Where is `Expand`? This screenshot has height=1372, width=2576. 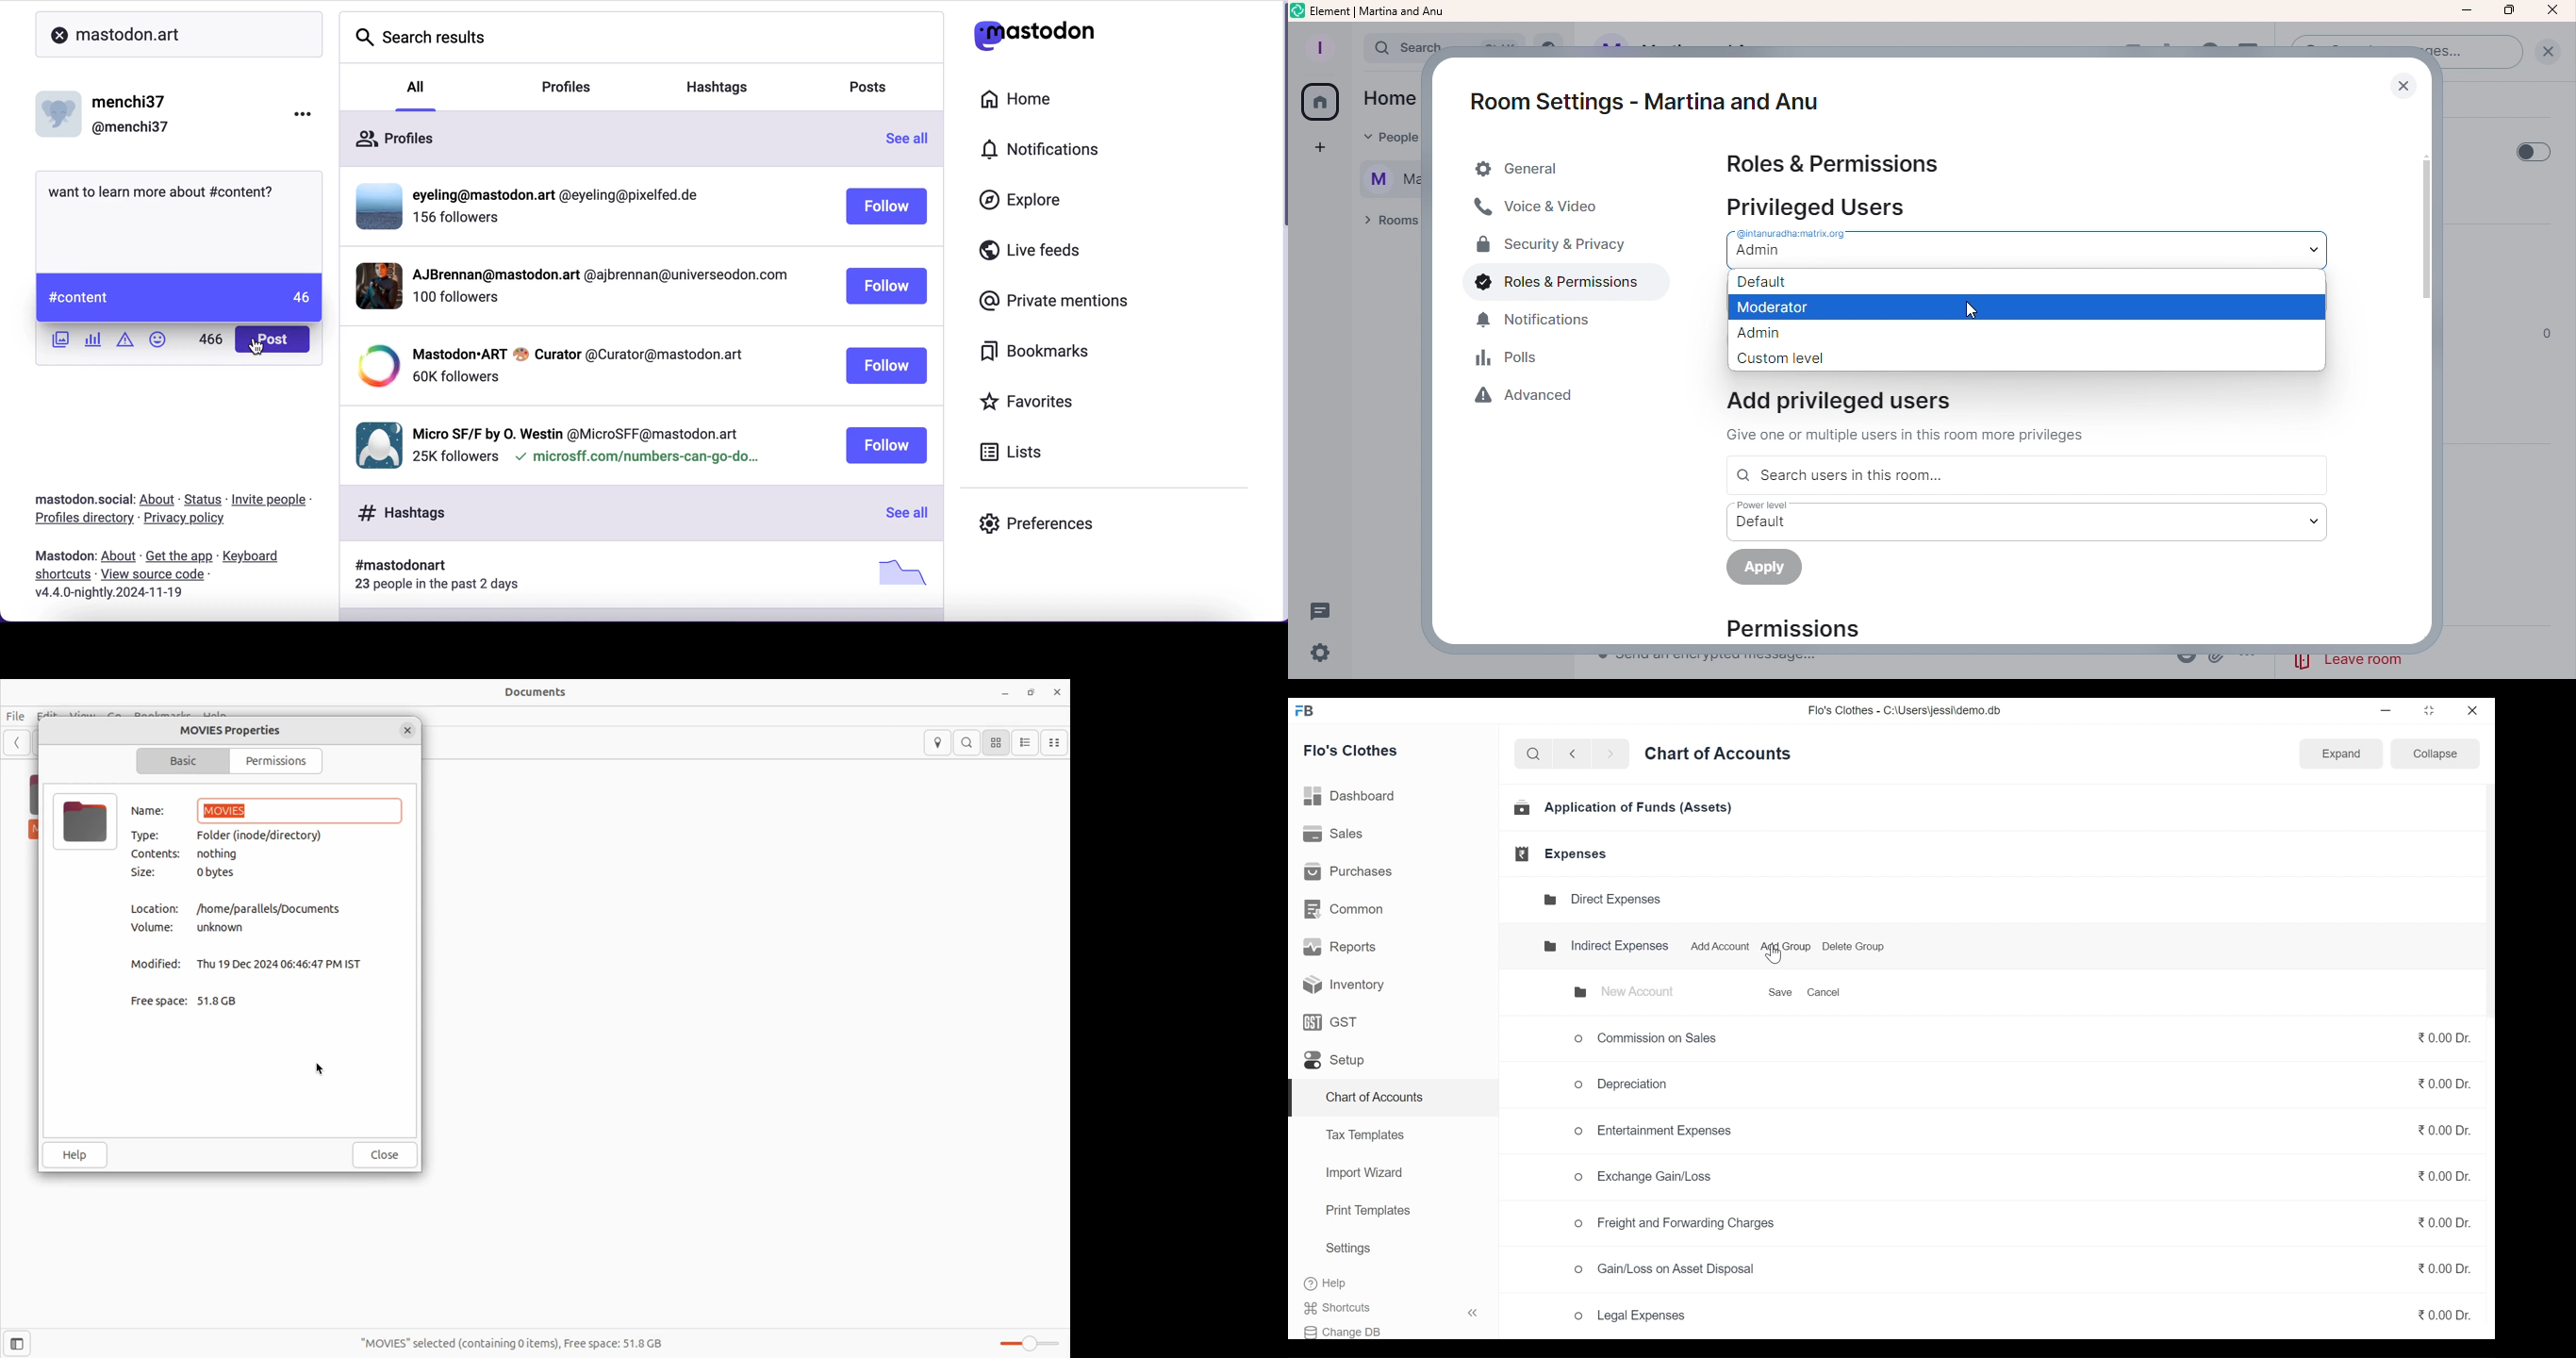 Expand is located at coordinates (2342, 754).